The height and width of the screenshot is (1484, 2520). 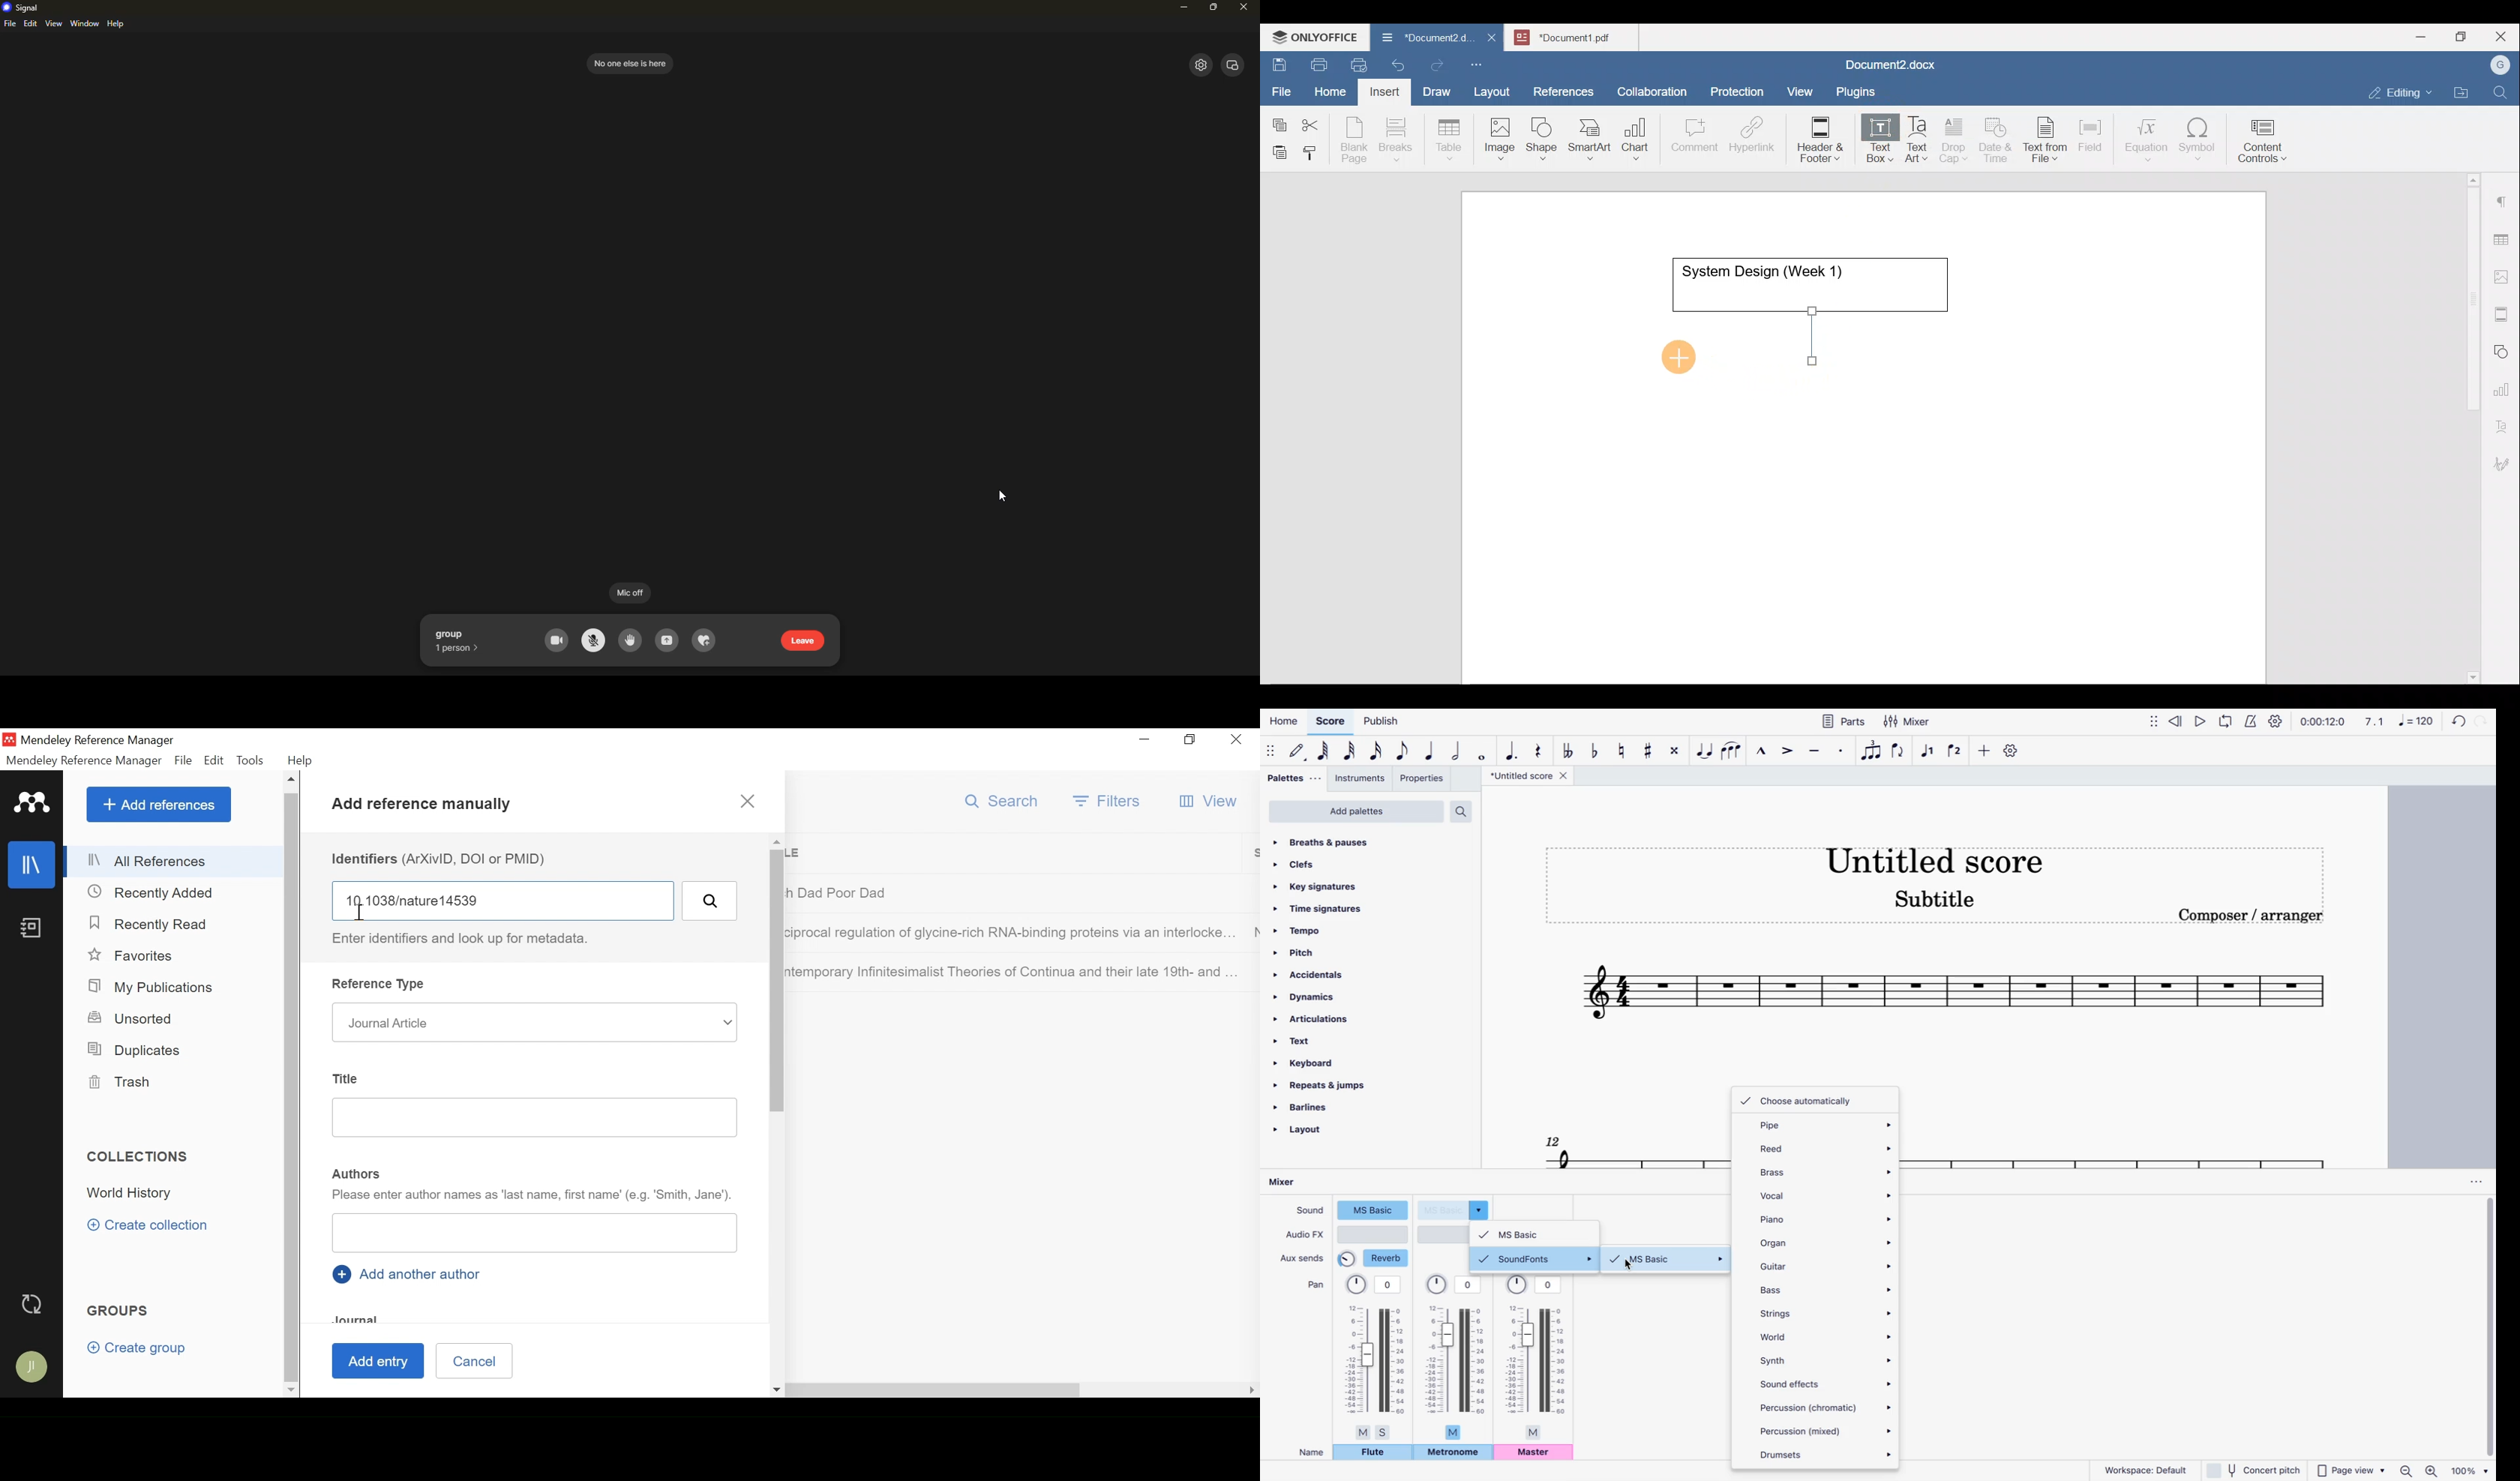 I want to click on back, so click(x=2455, y=721).